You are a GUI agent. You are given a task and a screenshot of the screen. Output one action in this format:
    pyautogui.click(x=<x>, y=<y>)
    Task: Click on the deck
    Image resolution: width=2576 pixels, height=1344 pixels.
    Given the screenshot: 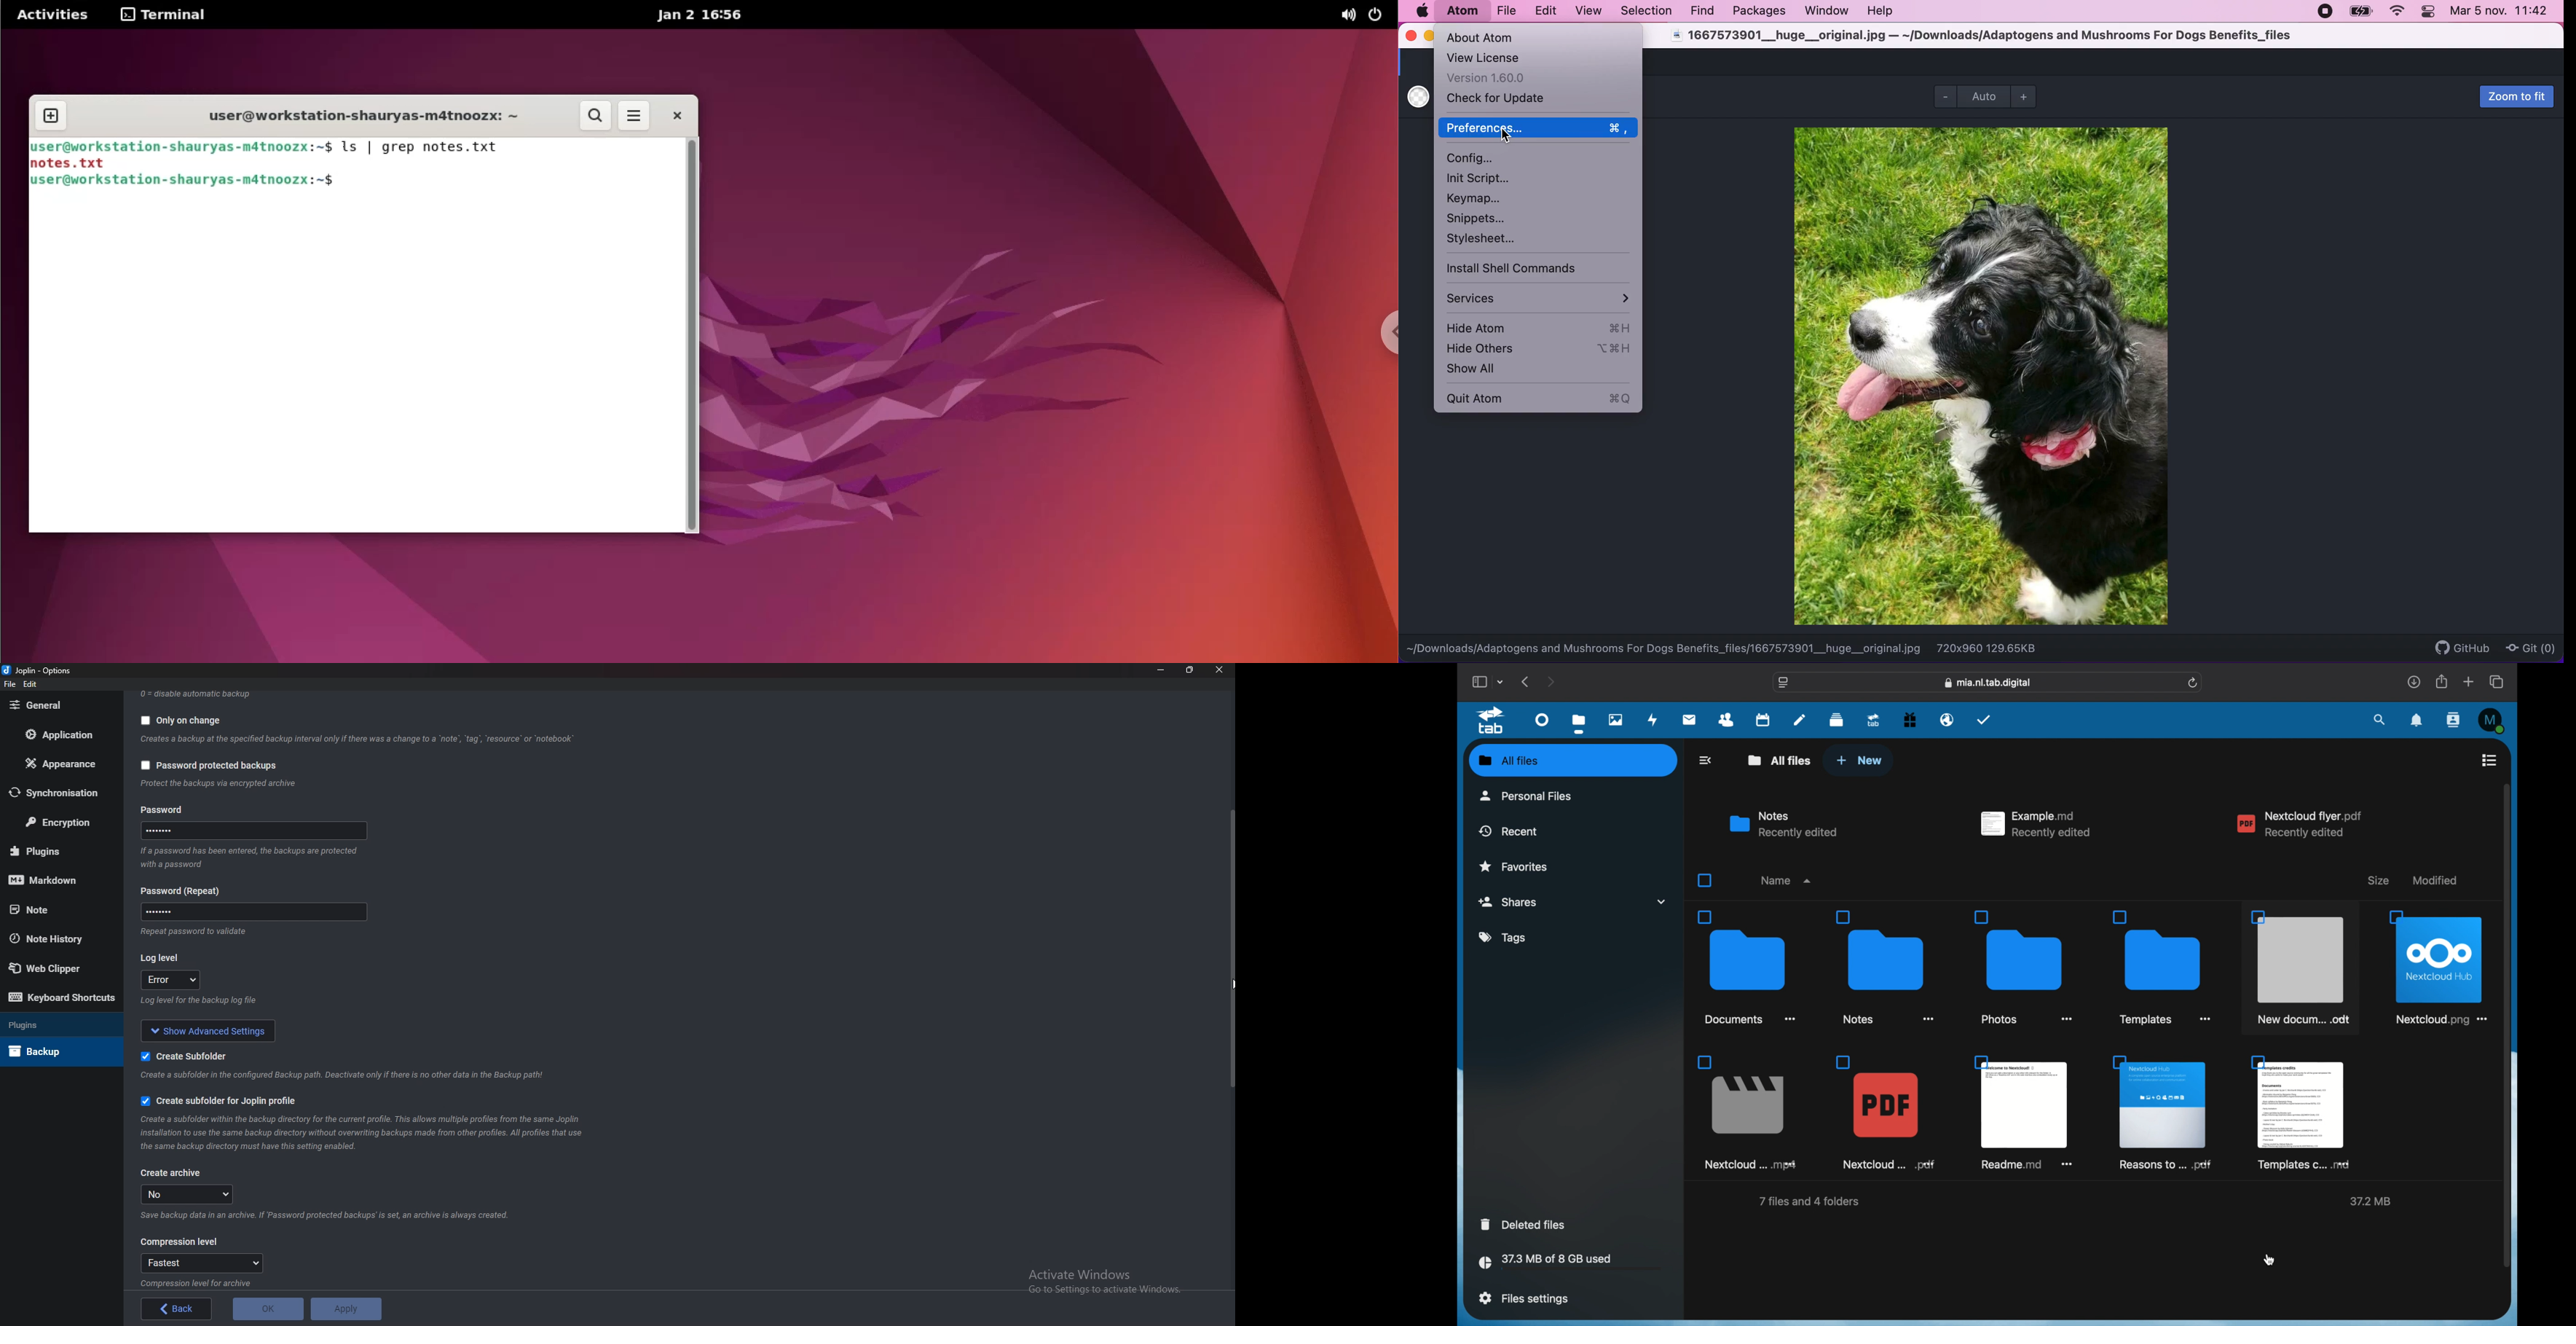 What is the action you would take?
    pyautogui.click(x=1836, y=720)
    